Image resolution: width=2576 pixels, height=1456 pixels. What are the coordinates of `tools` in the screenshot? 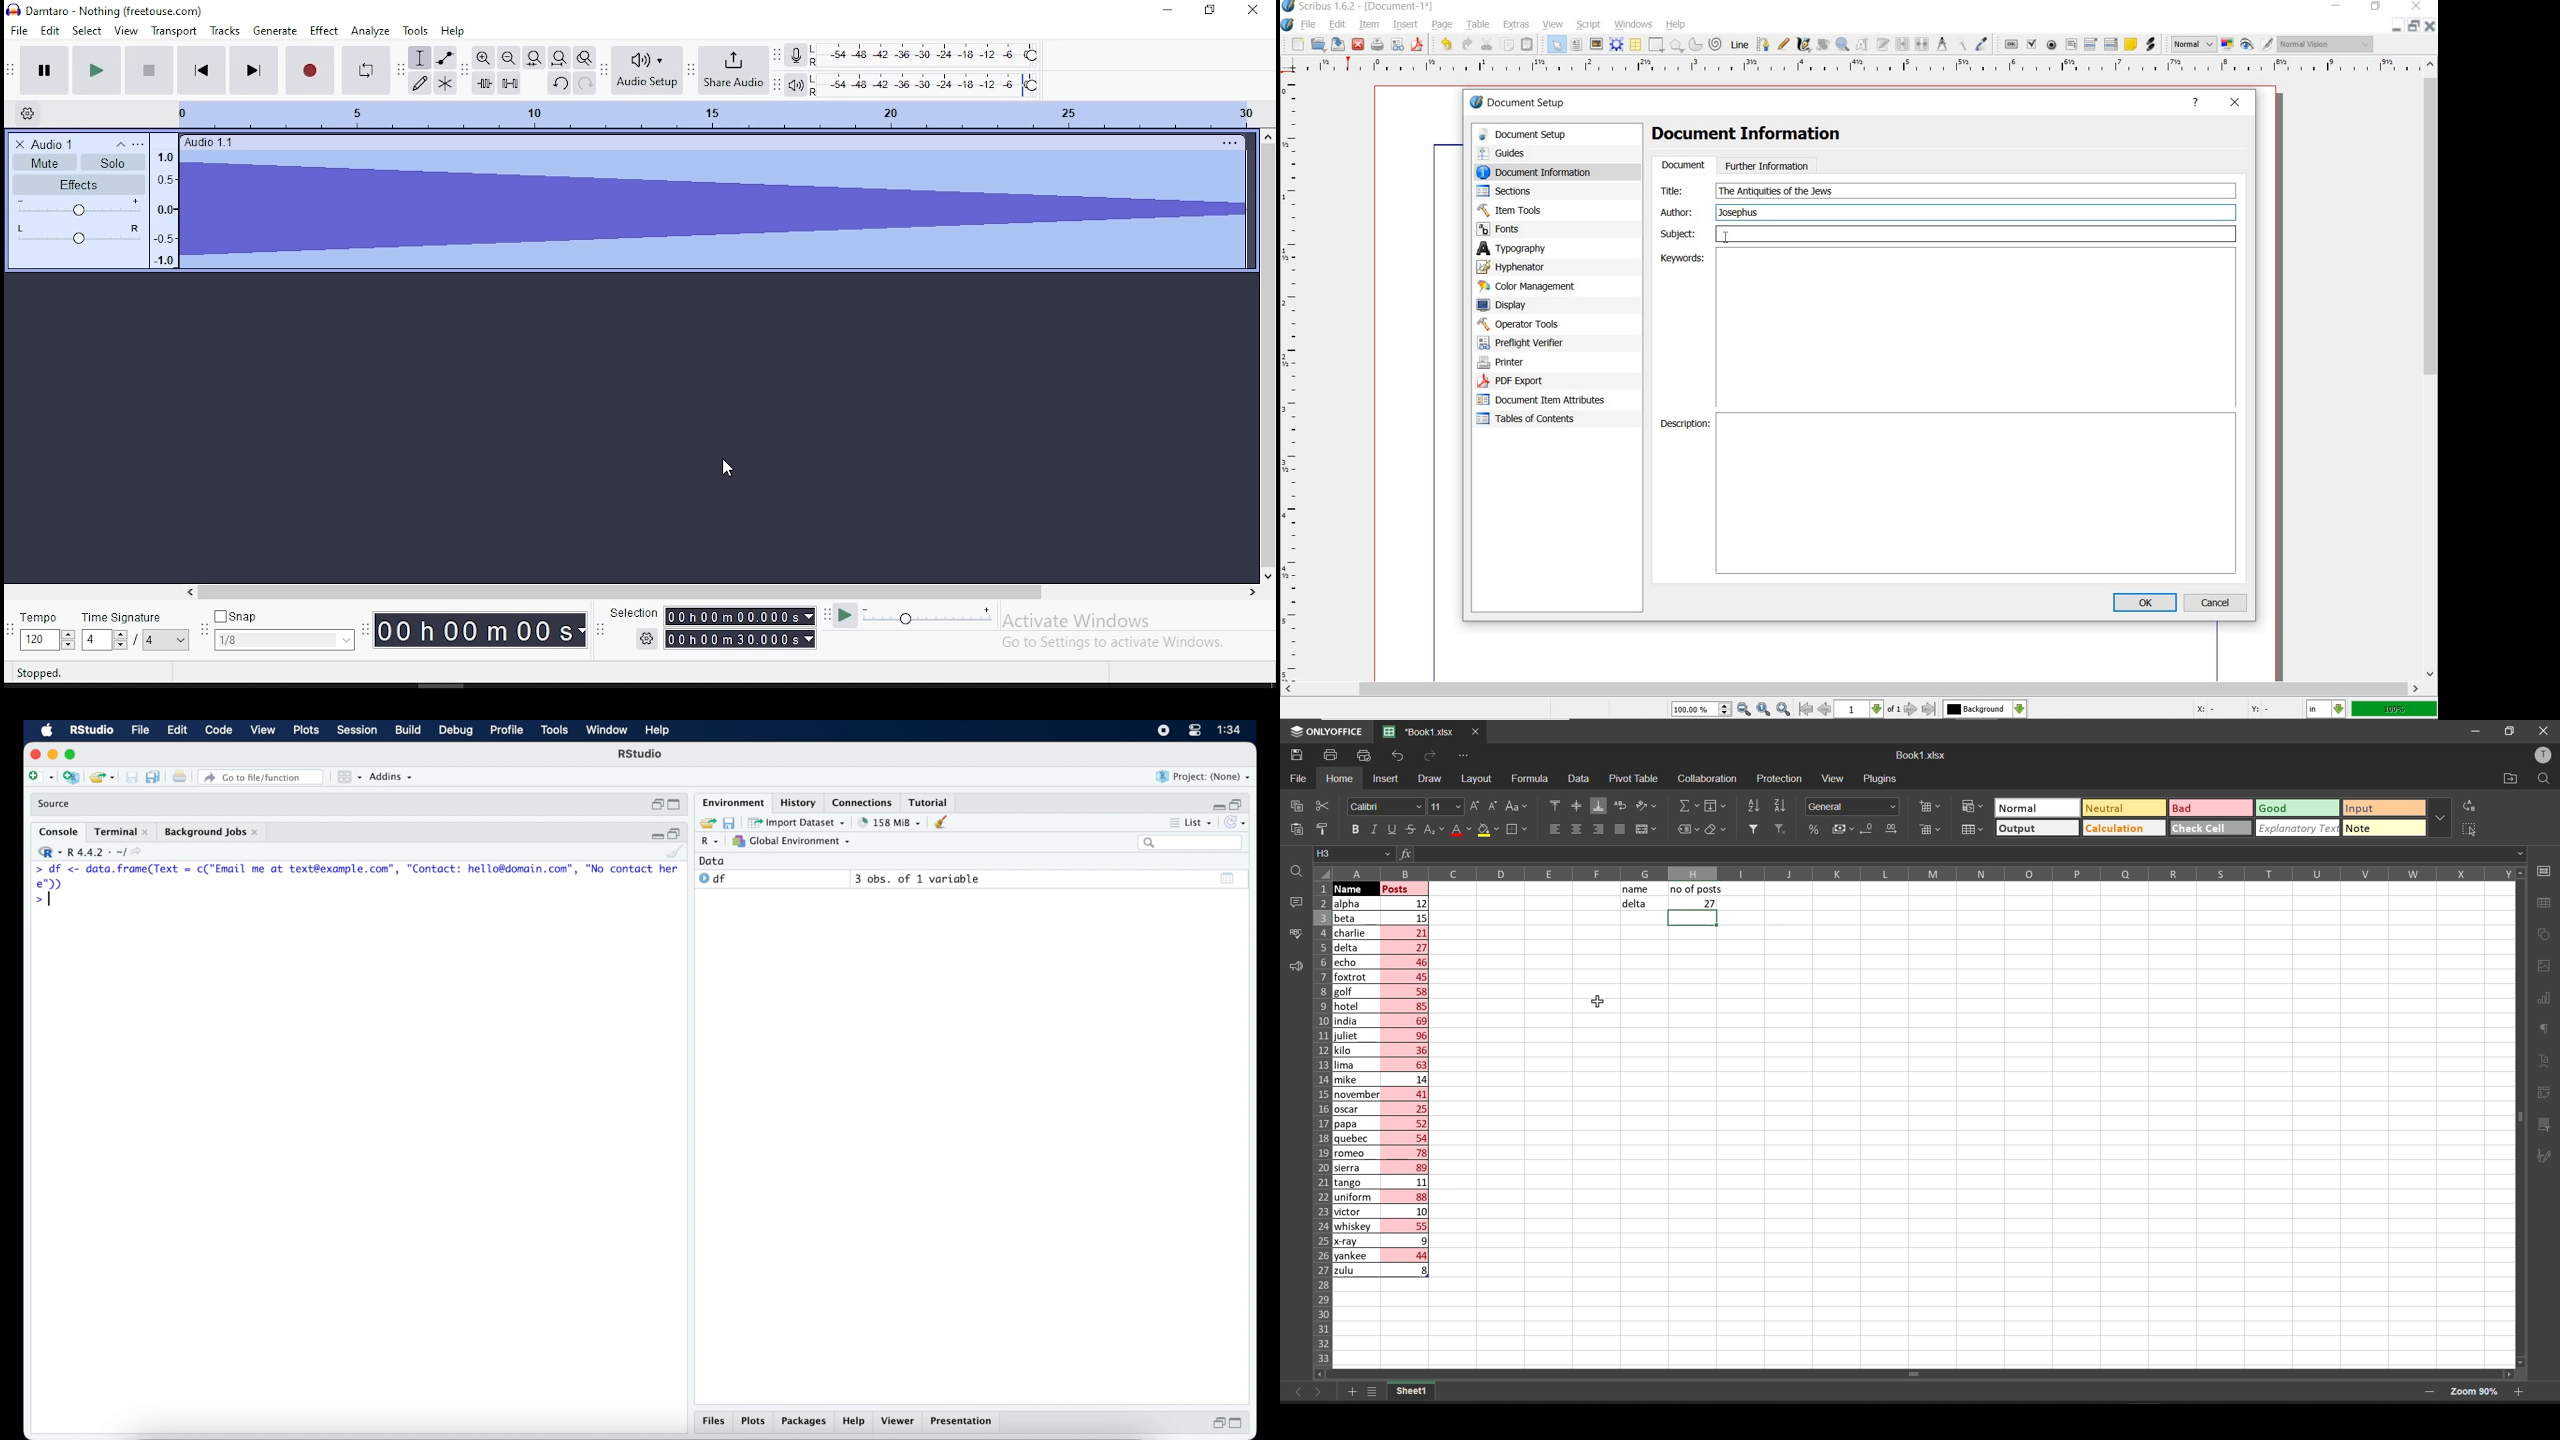 It's located at (417, 31).